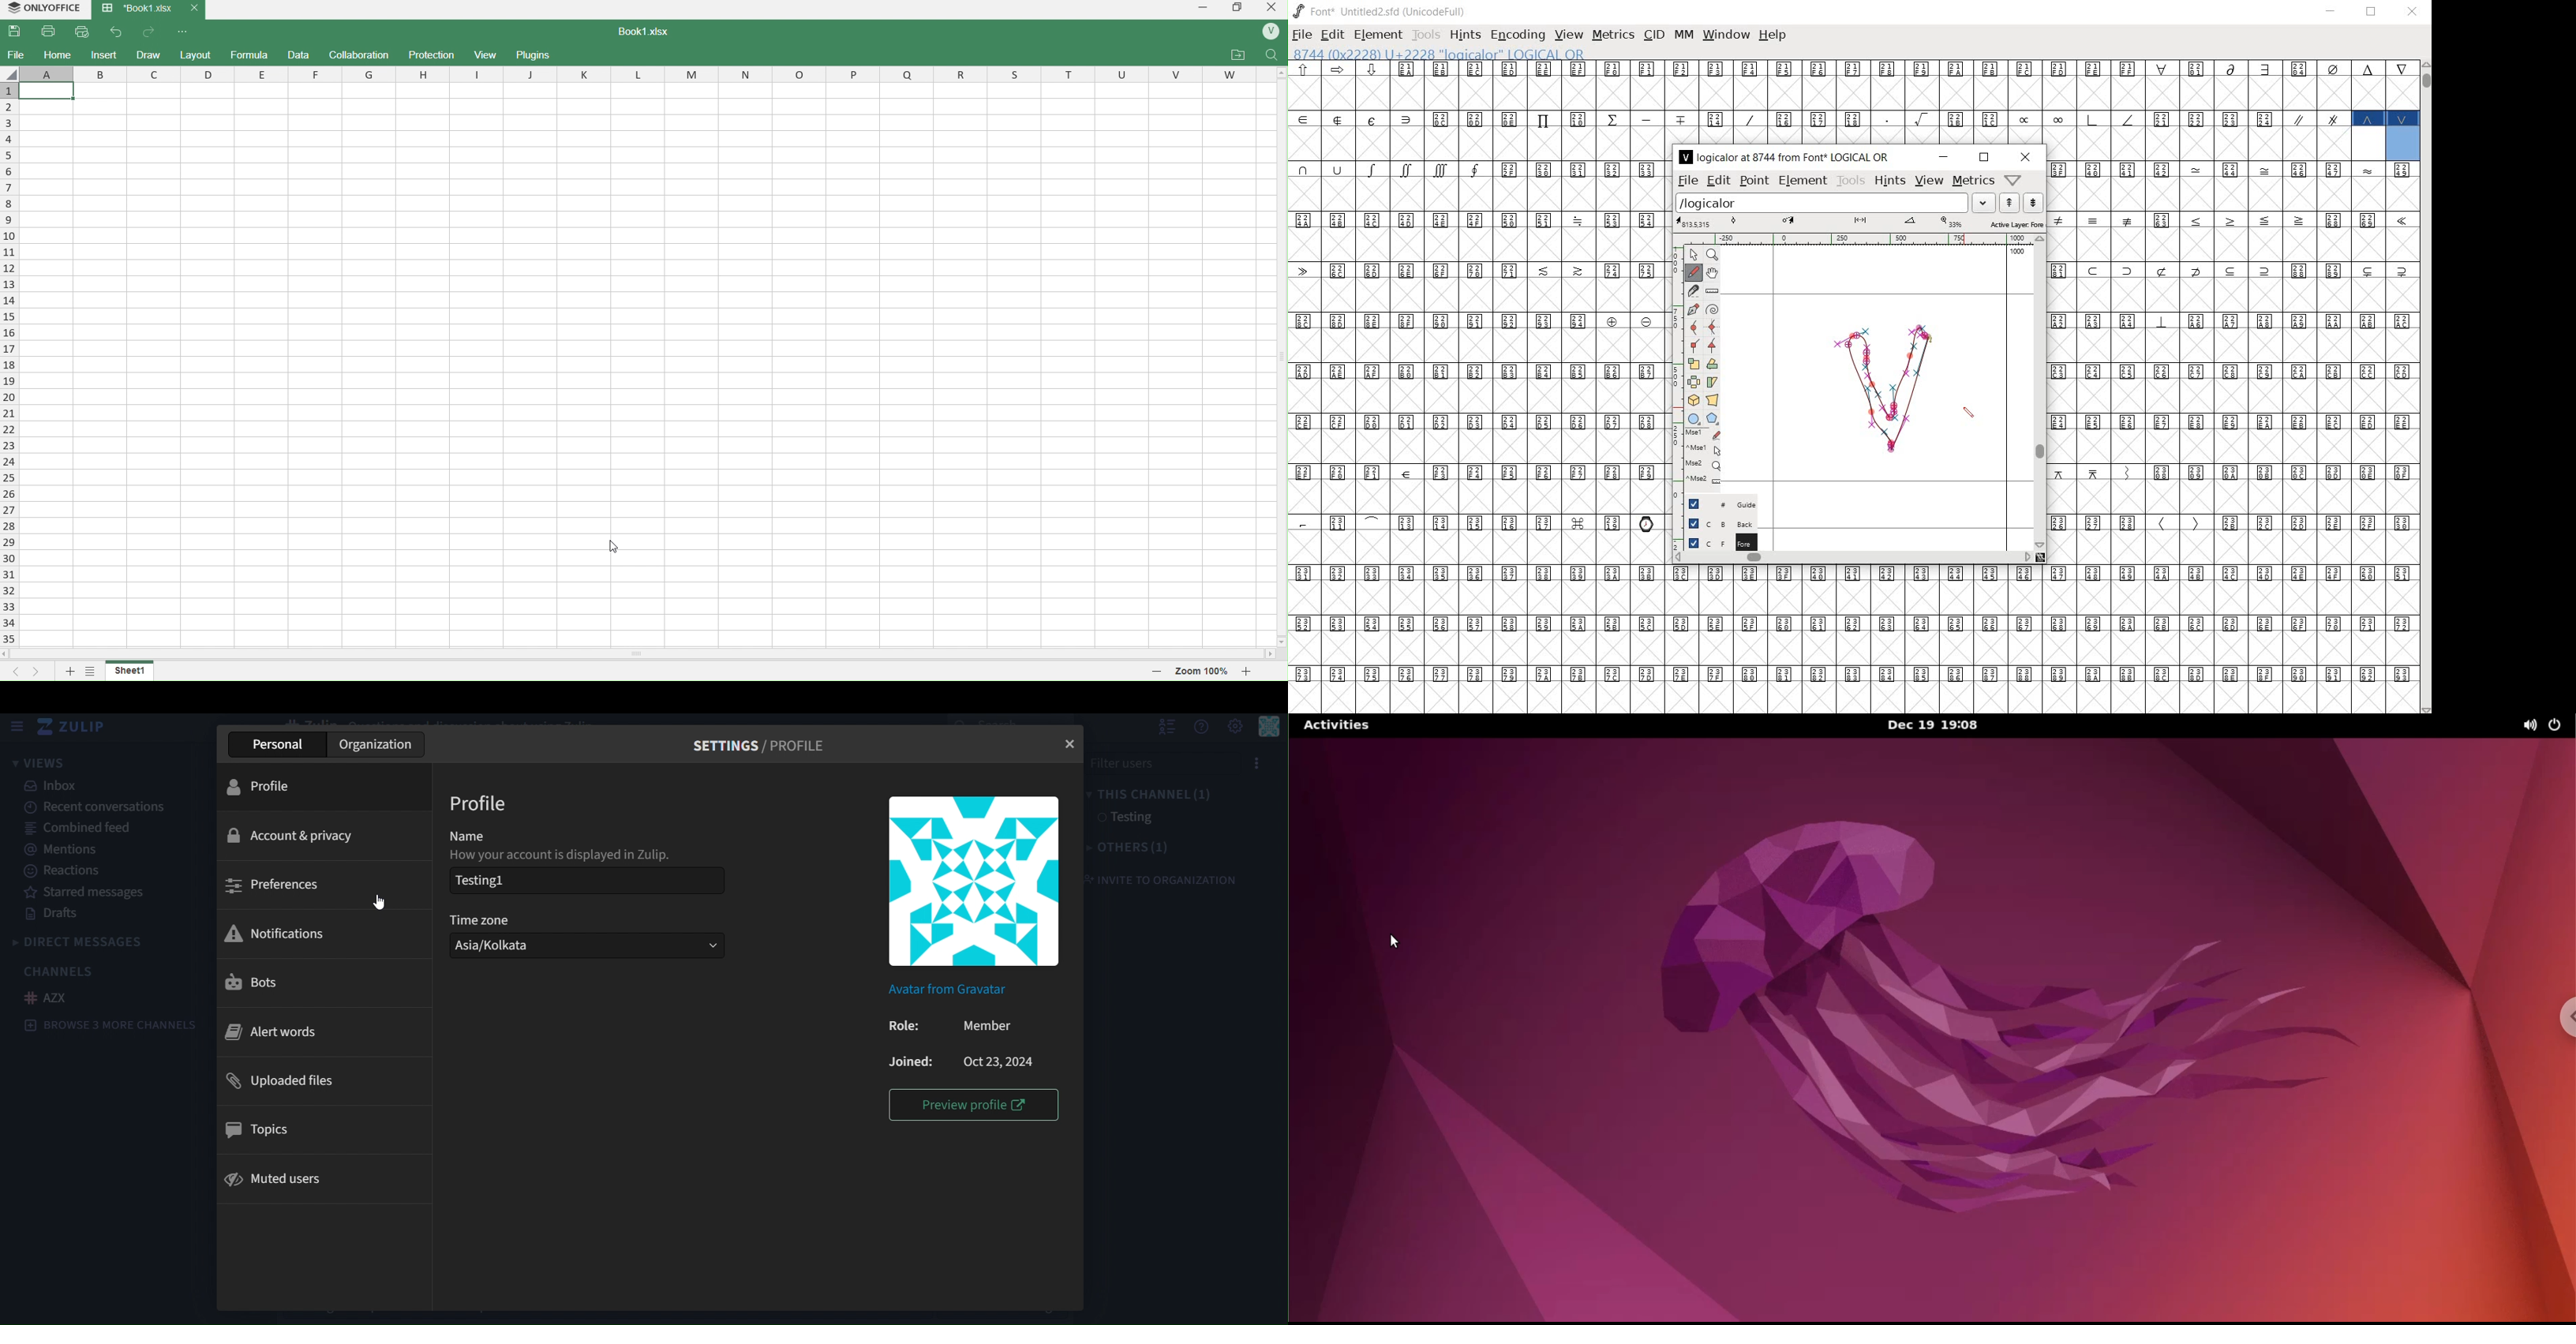 This screenshot has width=2576, height=1344. Describe the element at coordinates (2044, 664) in the screenshot. I see `glyph characters` at that location.